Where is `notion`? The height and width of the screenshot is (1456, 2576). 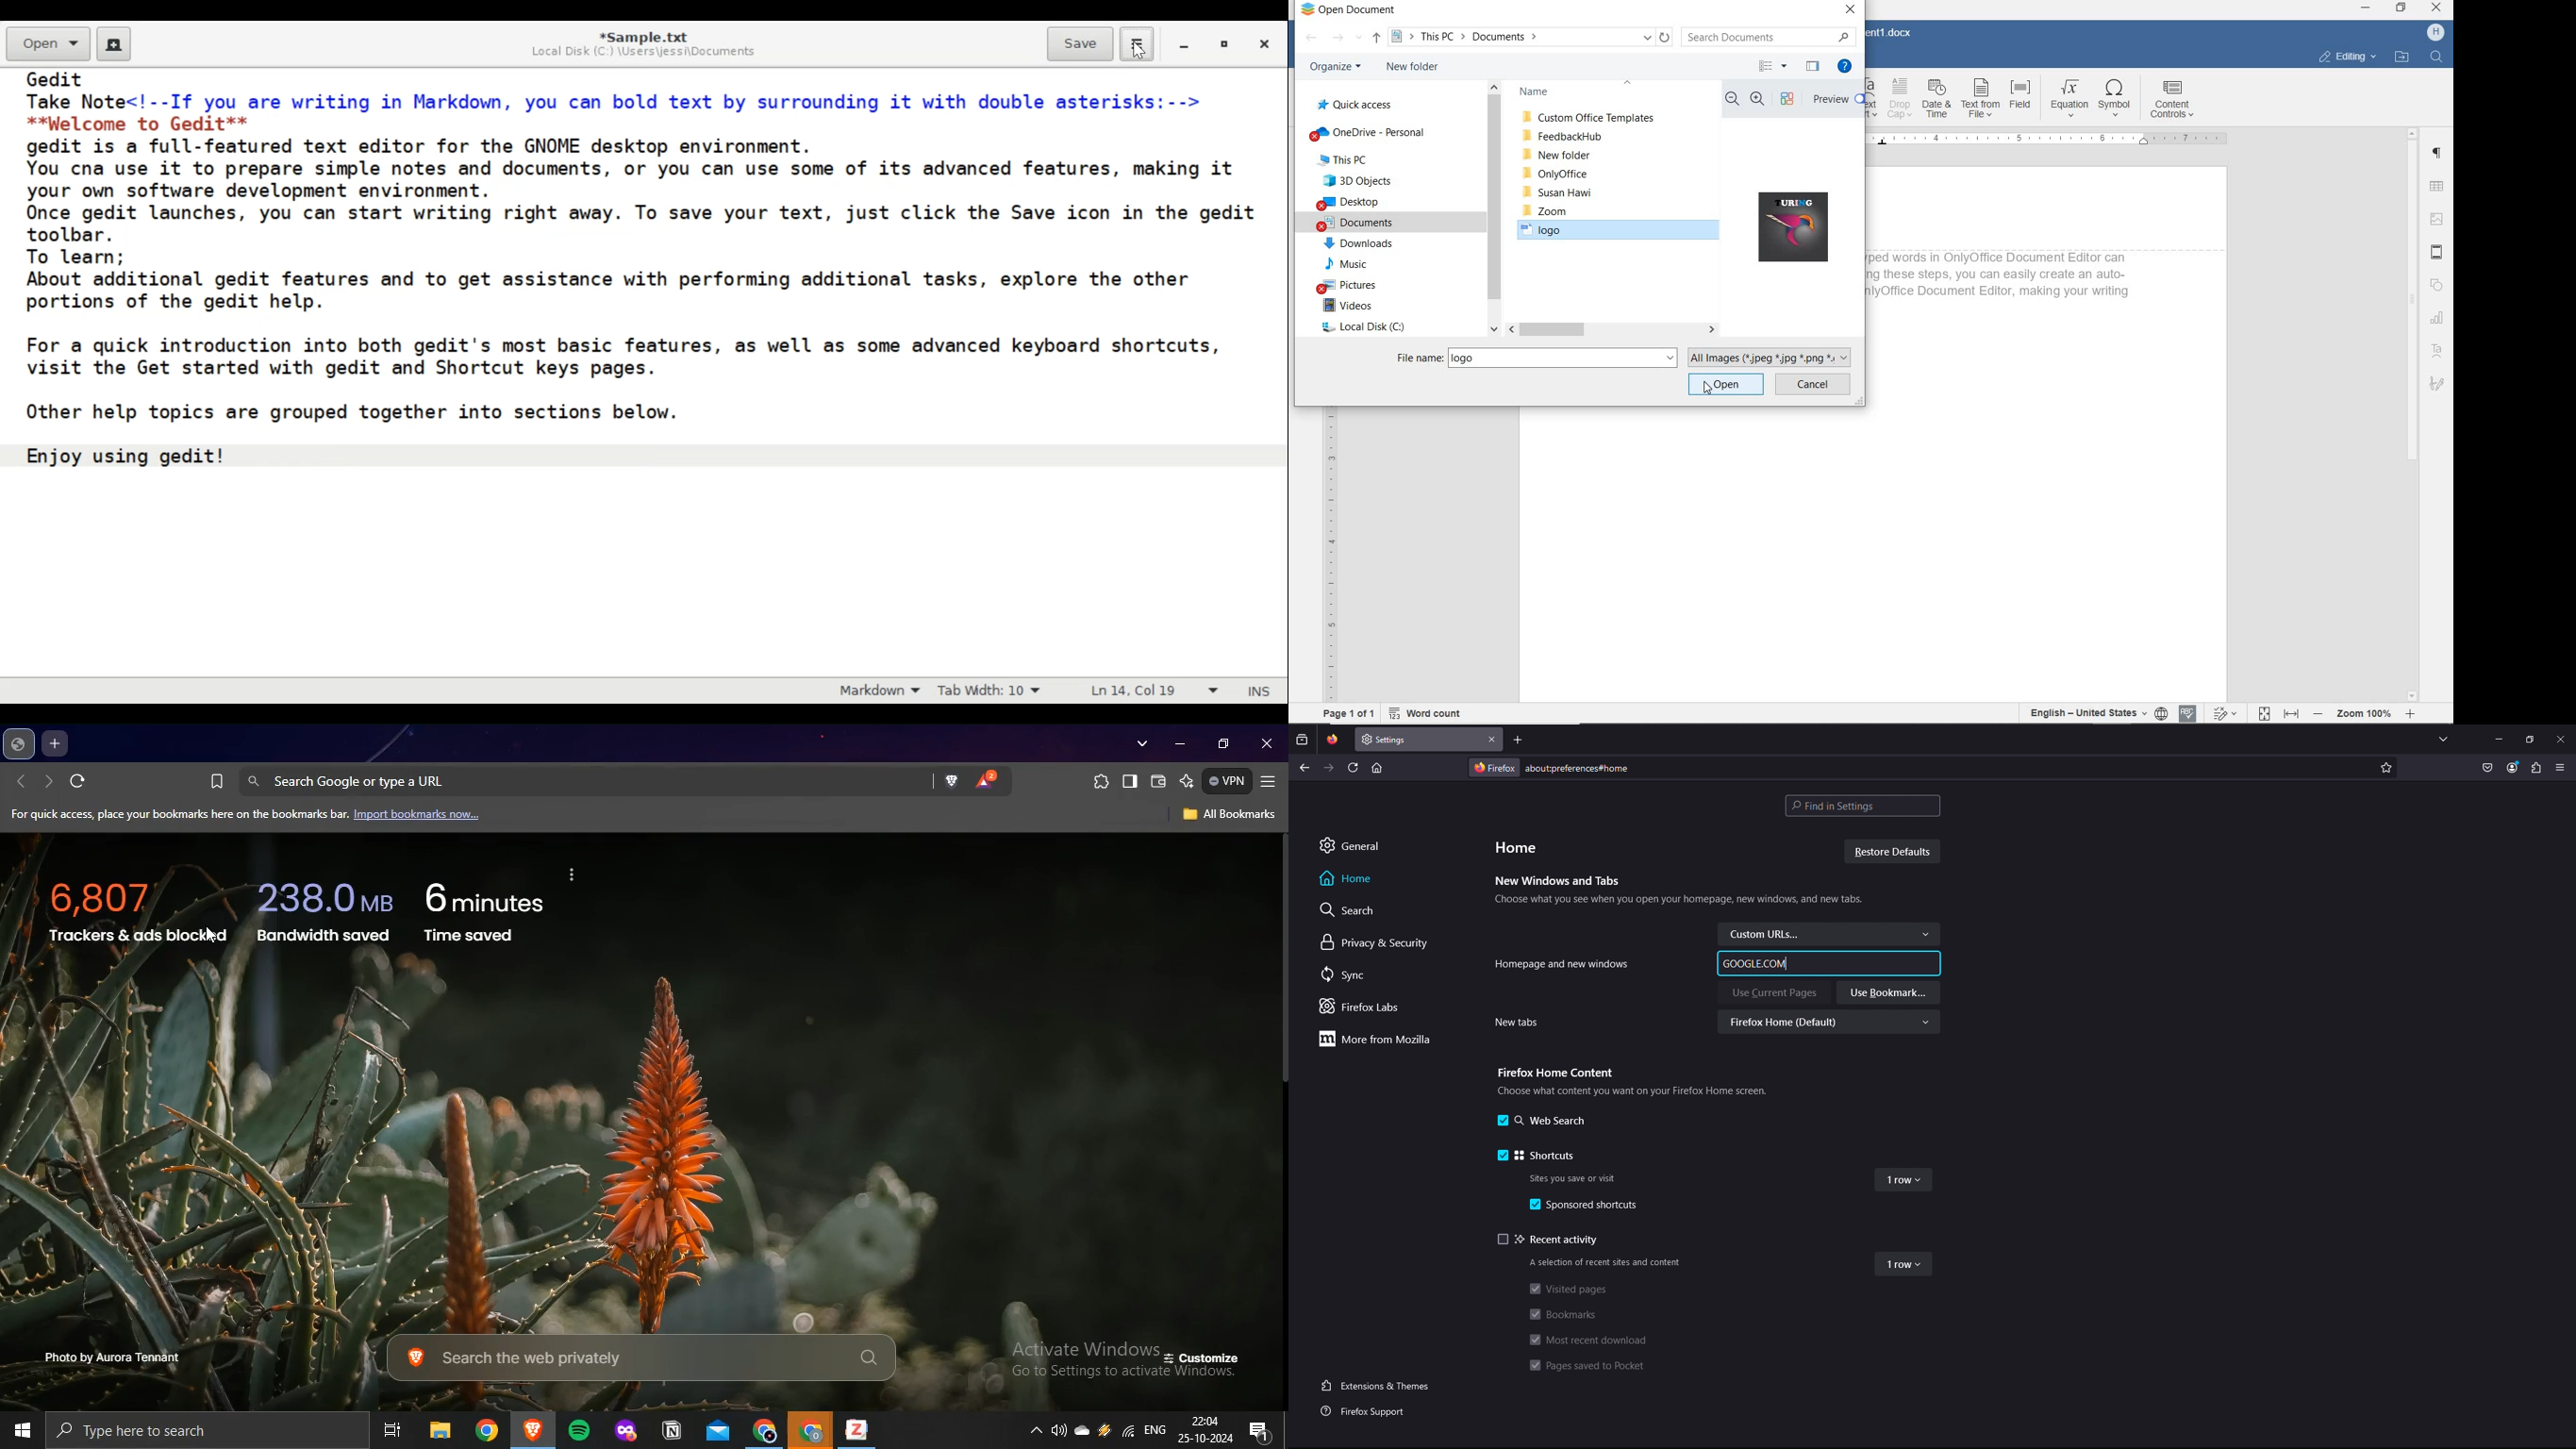
notion is located at coordinates (670, 1429).